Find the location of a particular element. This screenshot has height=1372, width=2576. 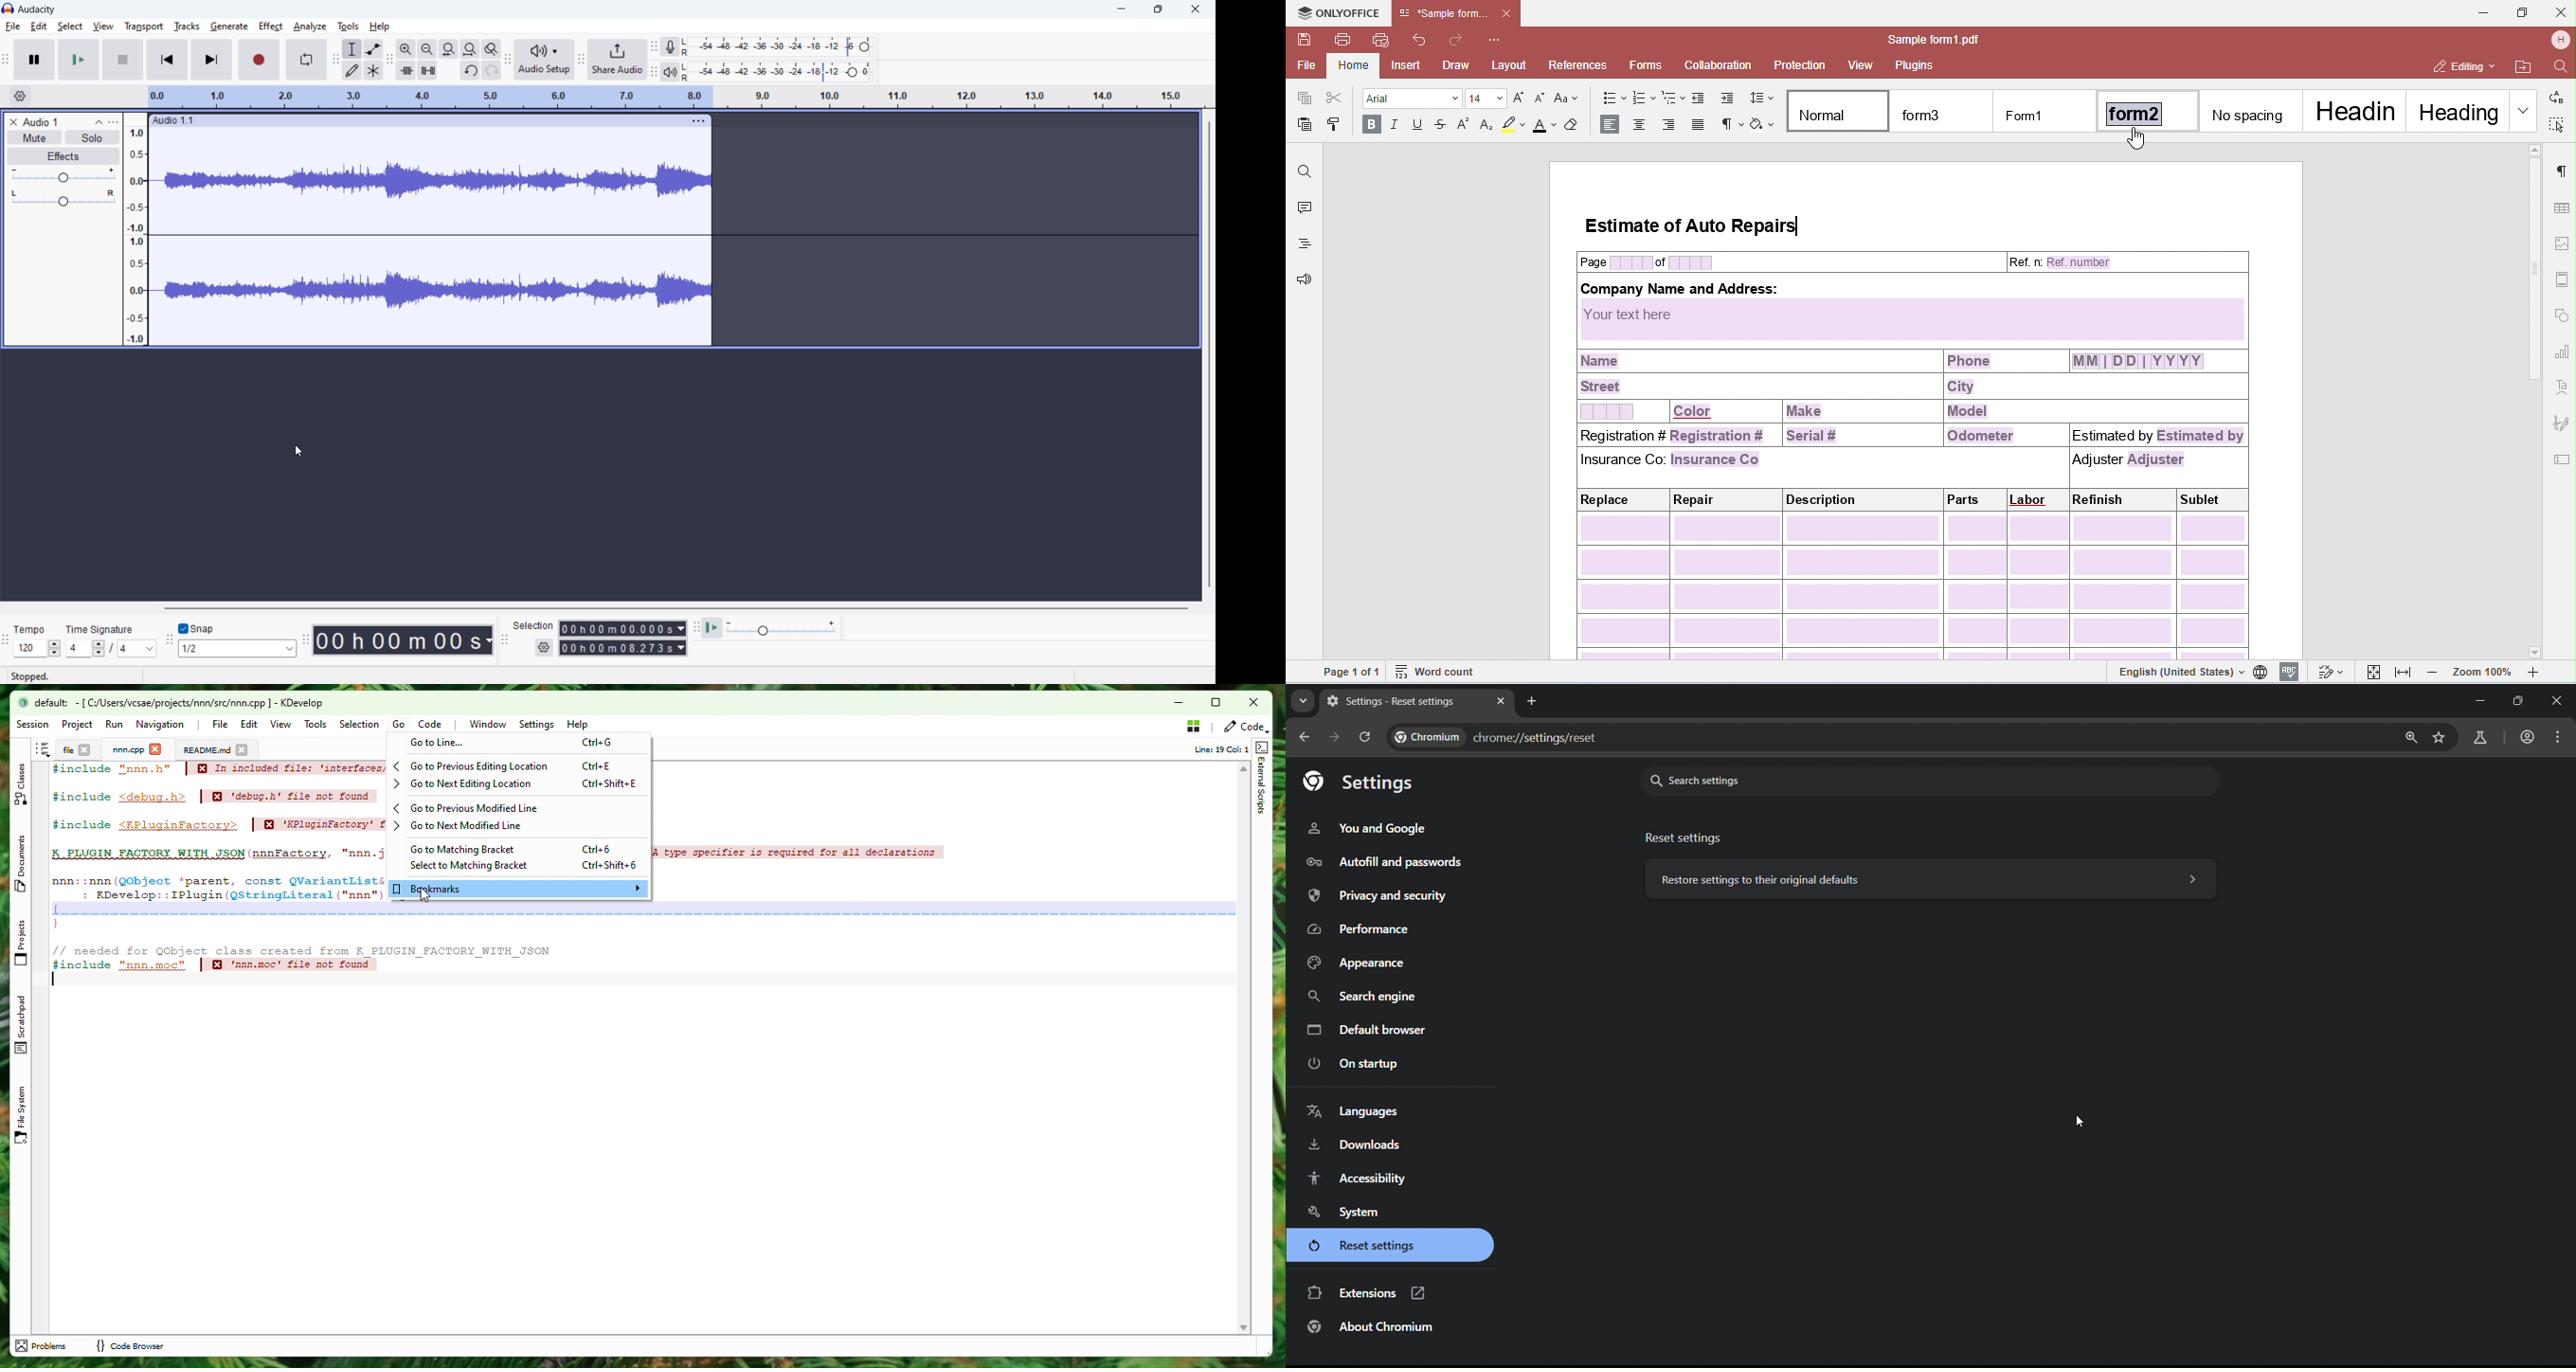

you and google is located at coordinates (1371, 827).